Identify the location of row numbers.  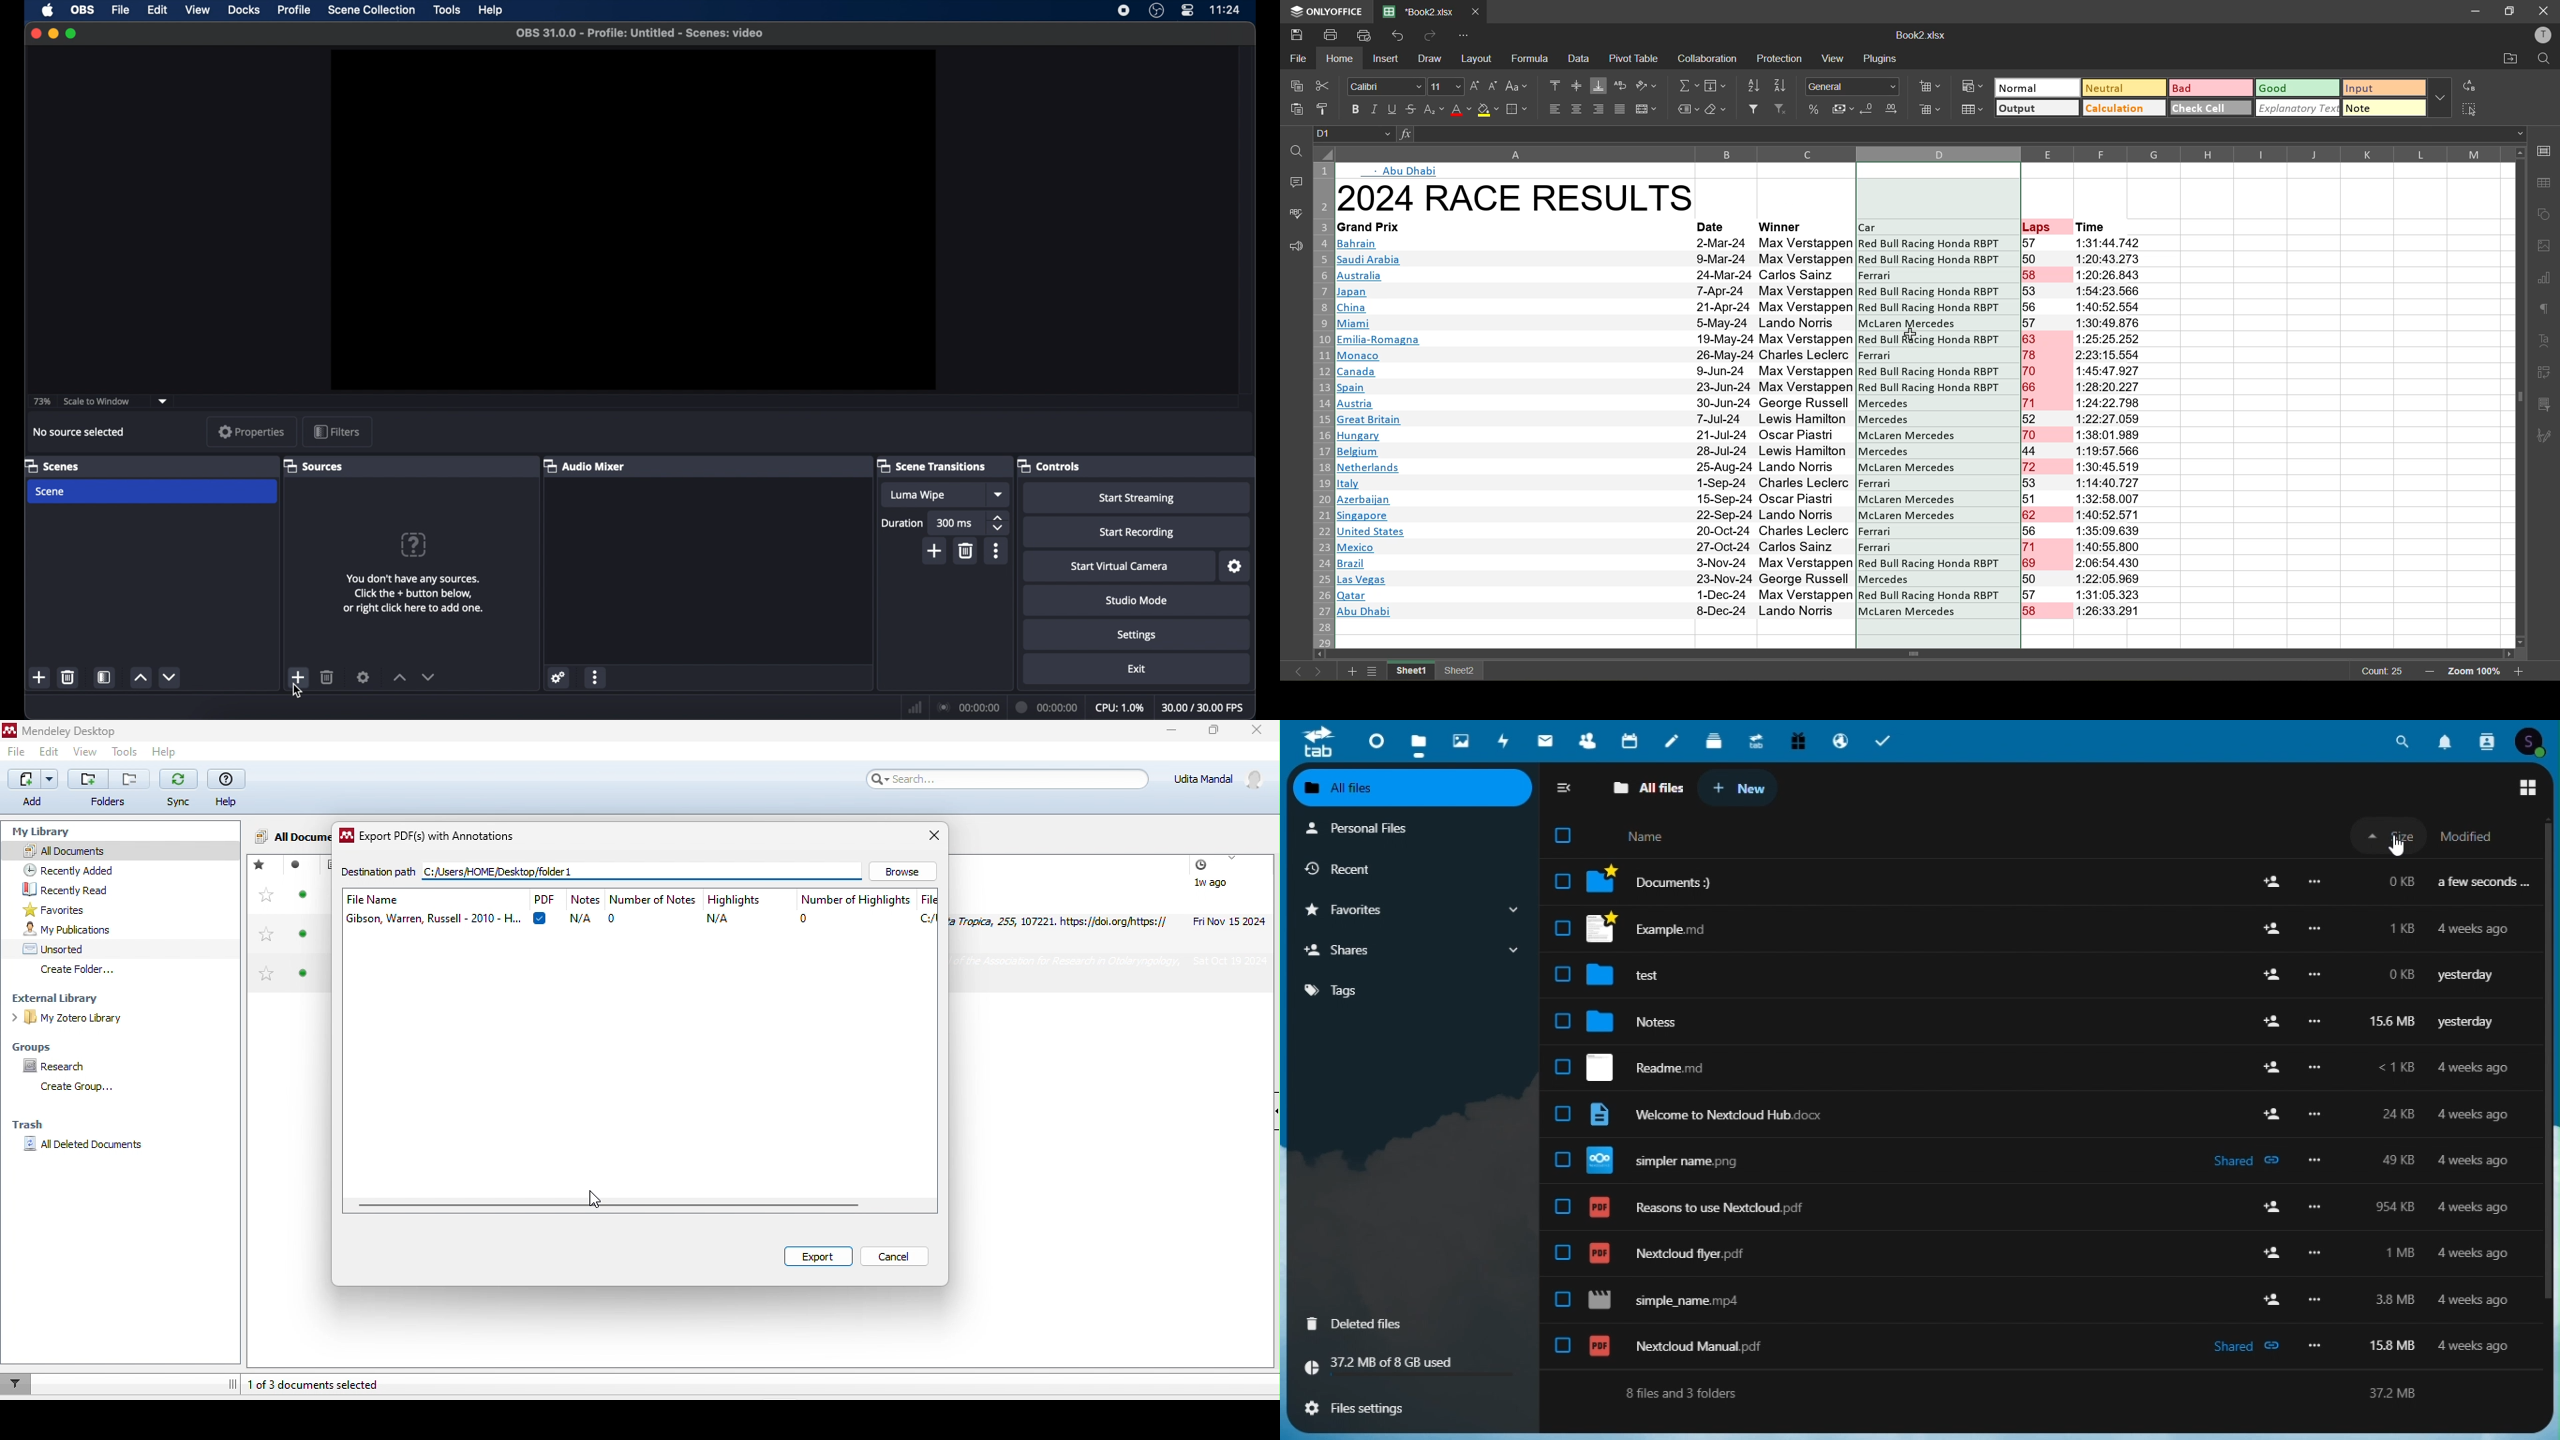
(1325, 405).